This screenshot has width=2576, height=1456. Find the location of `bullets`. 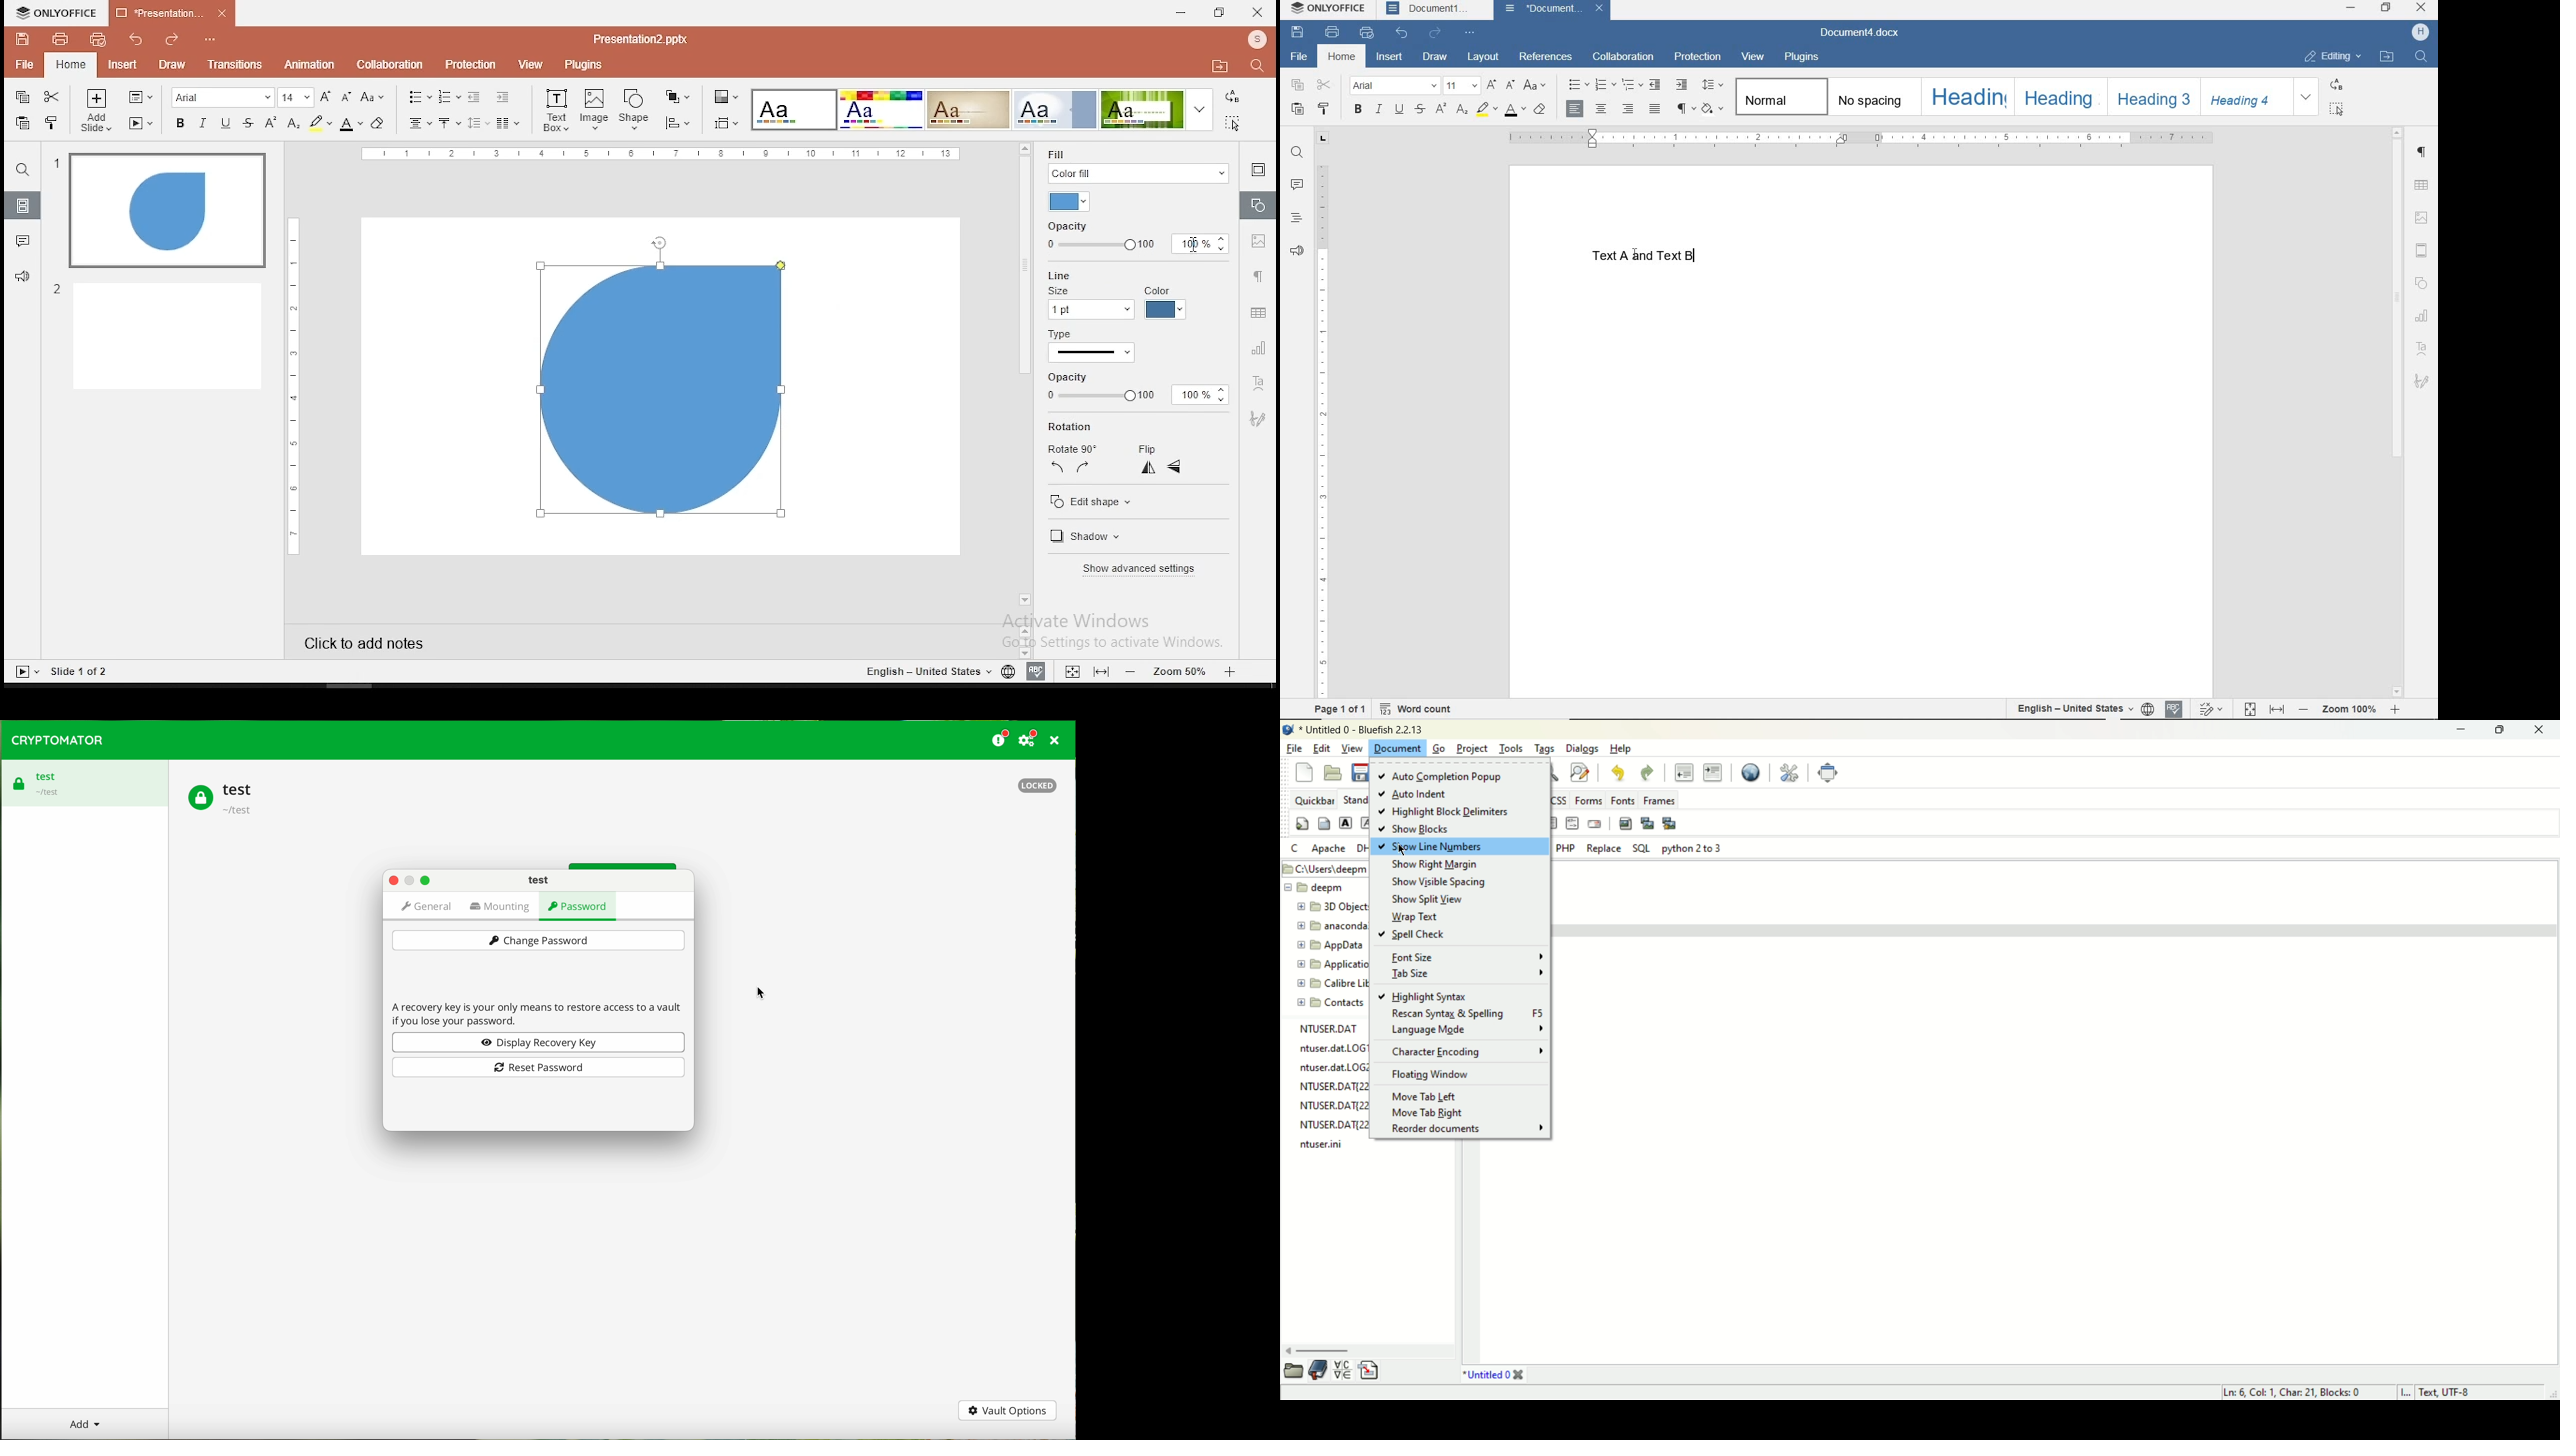

bullets is located at coordinates (416, 97).